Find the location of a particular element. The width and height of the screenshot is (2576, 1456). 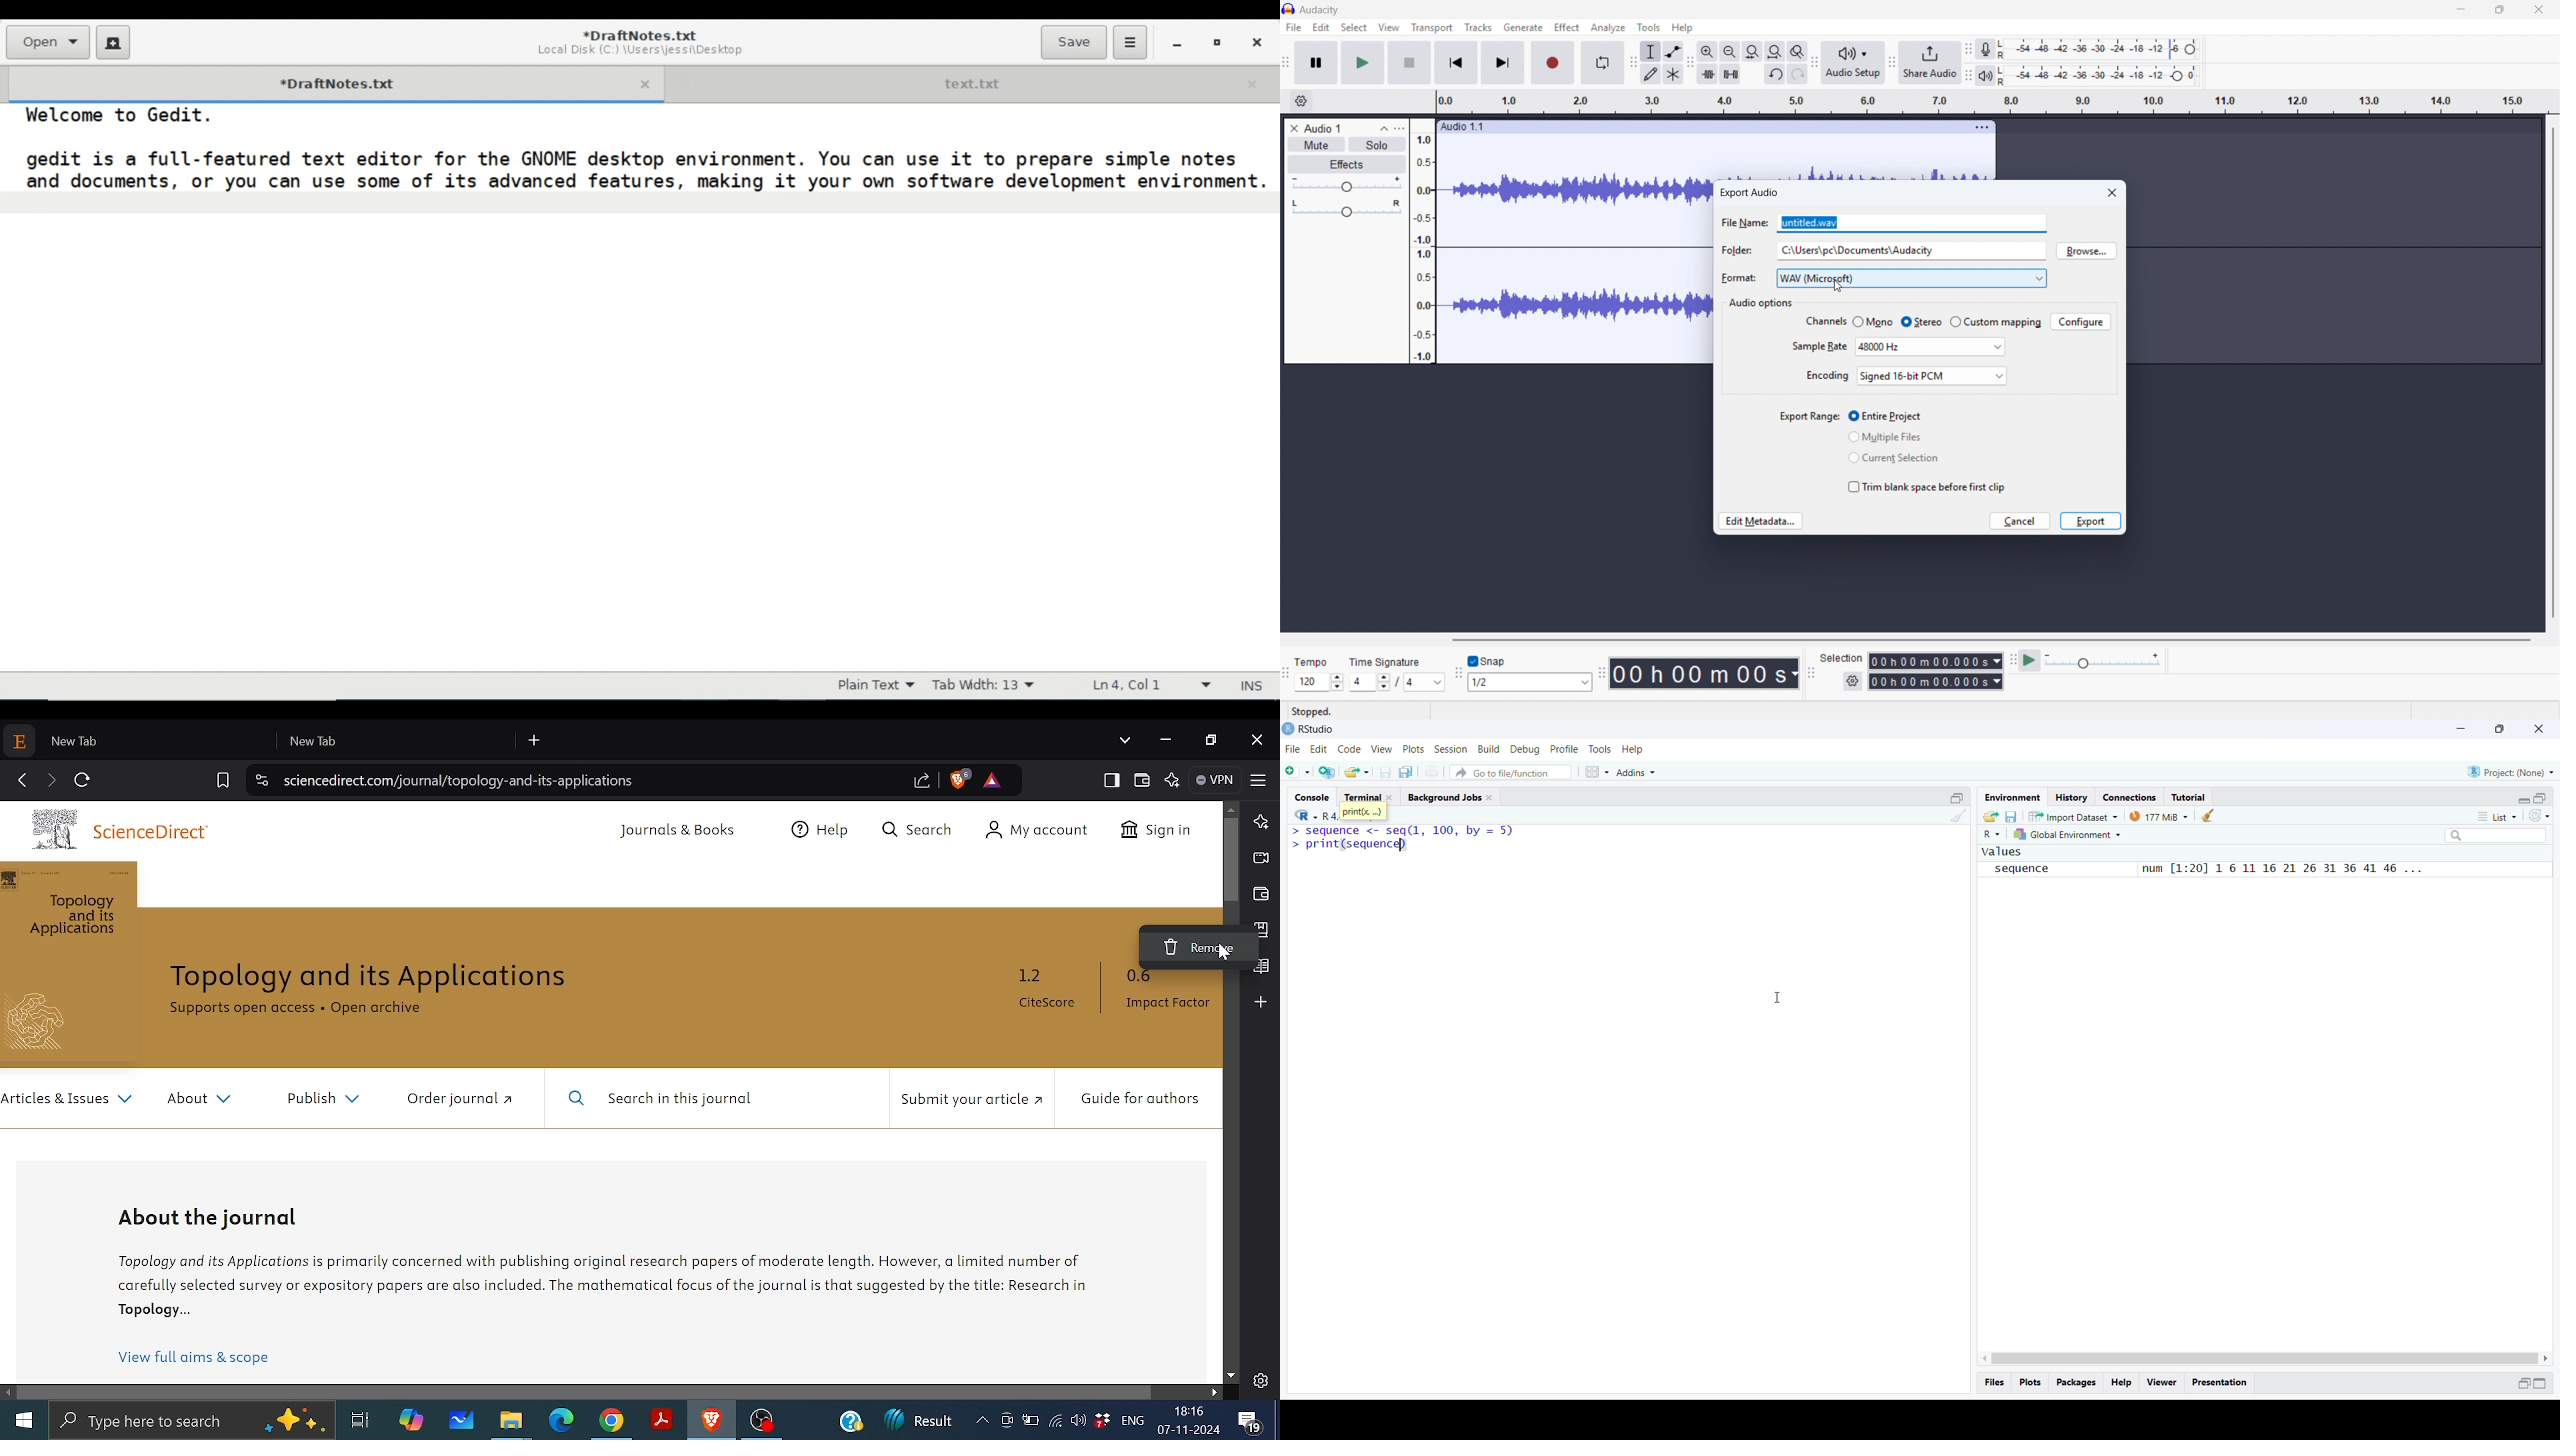

viewer is located at coordinates (2163, 1383).